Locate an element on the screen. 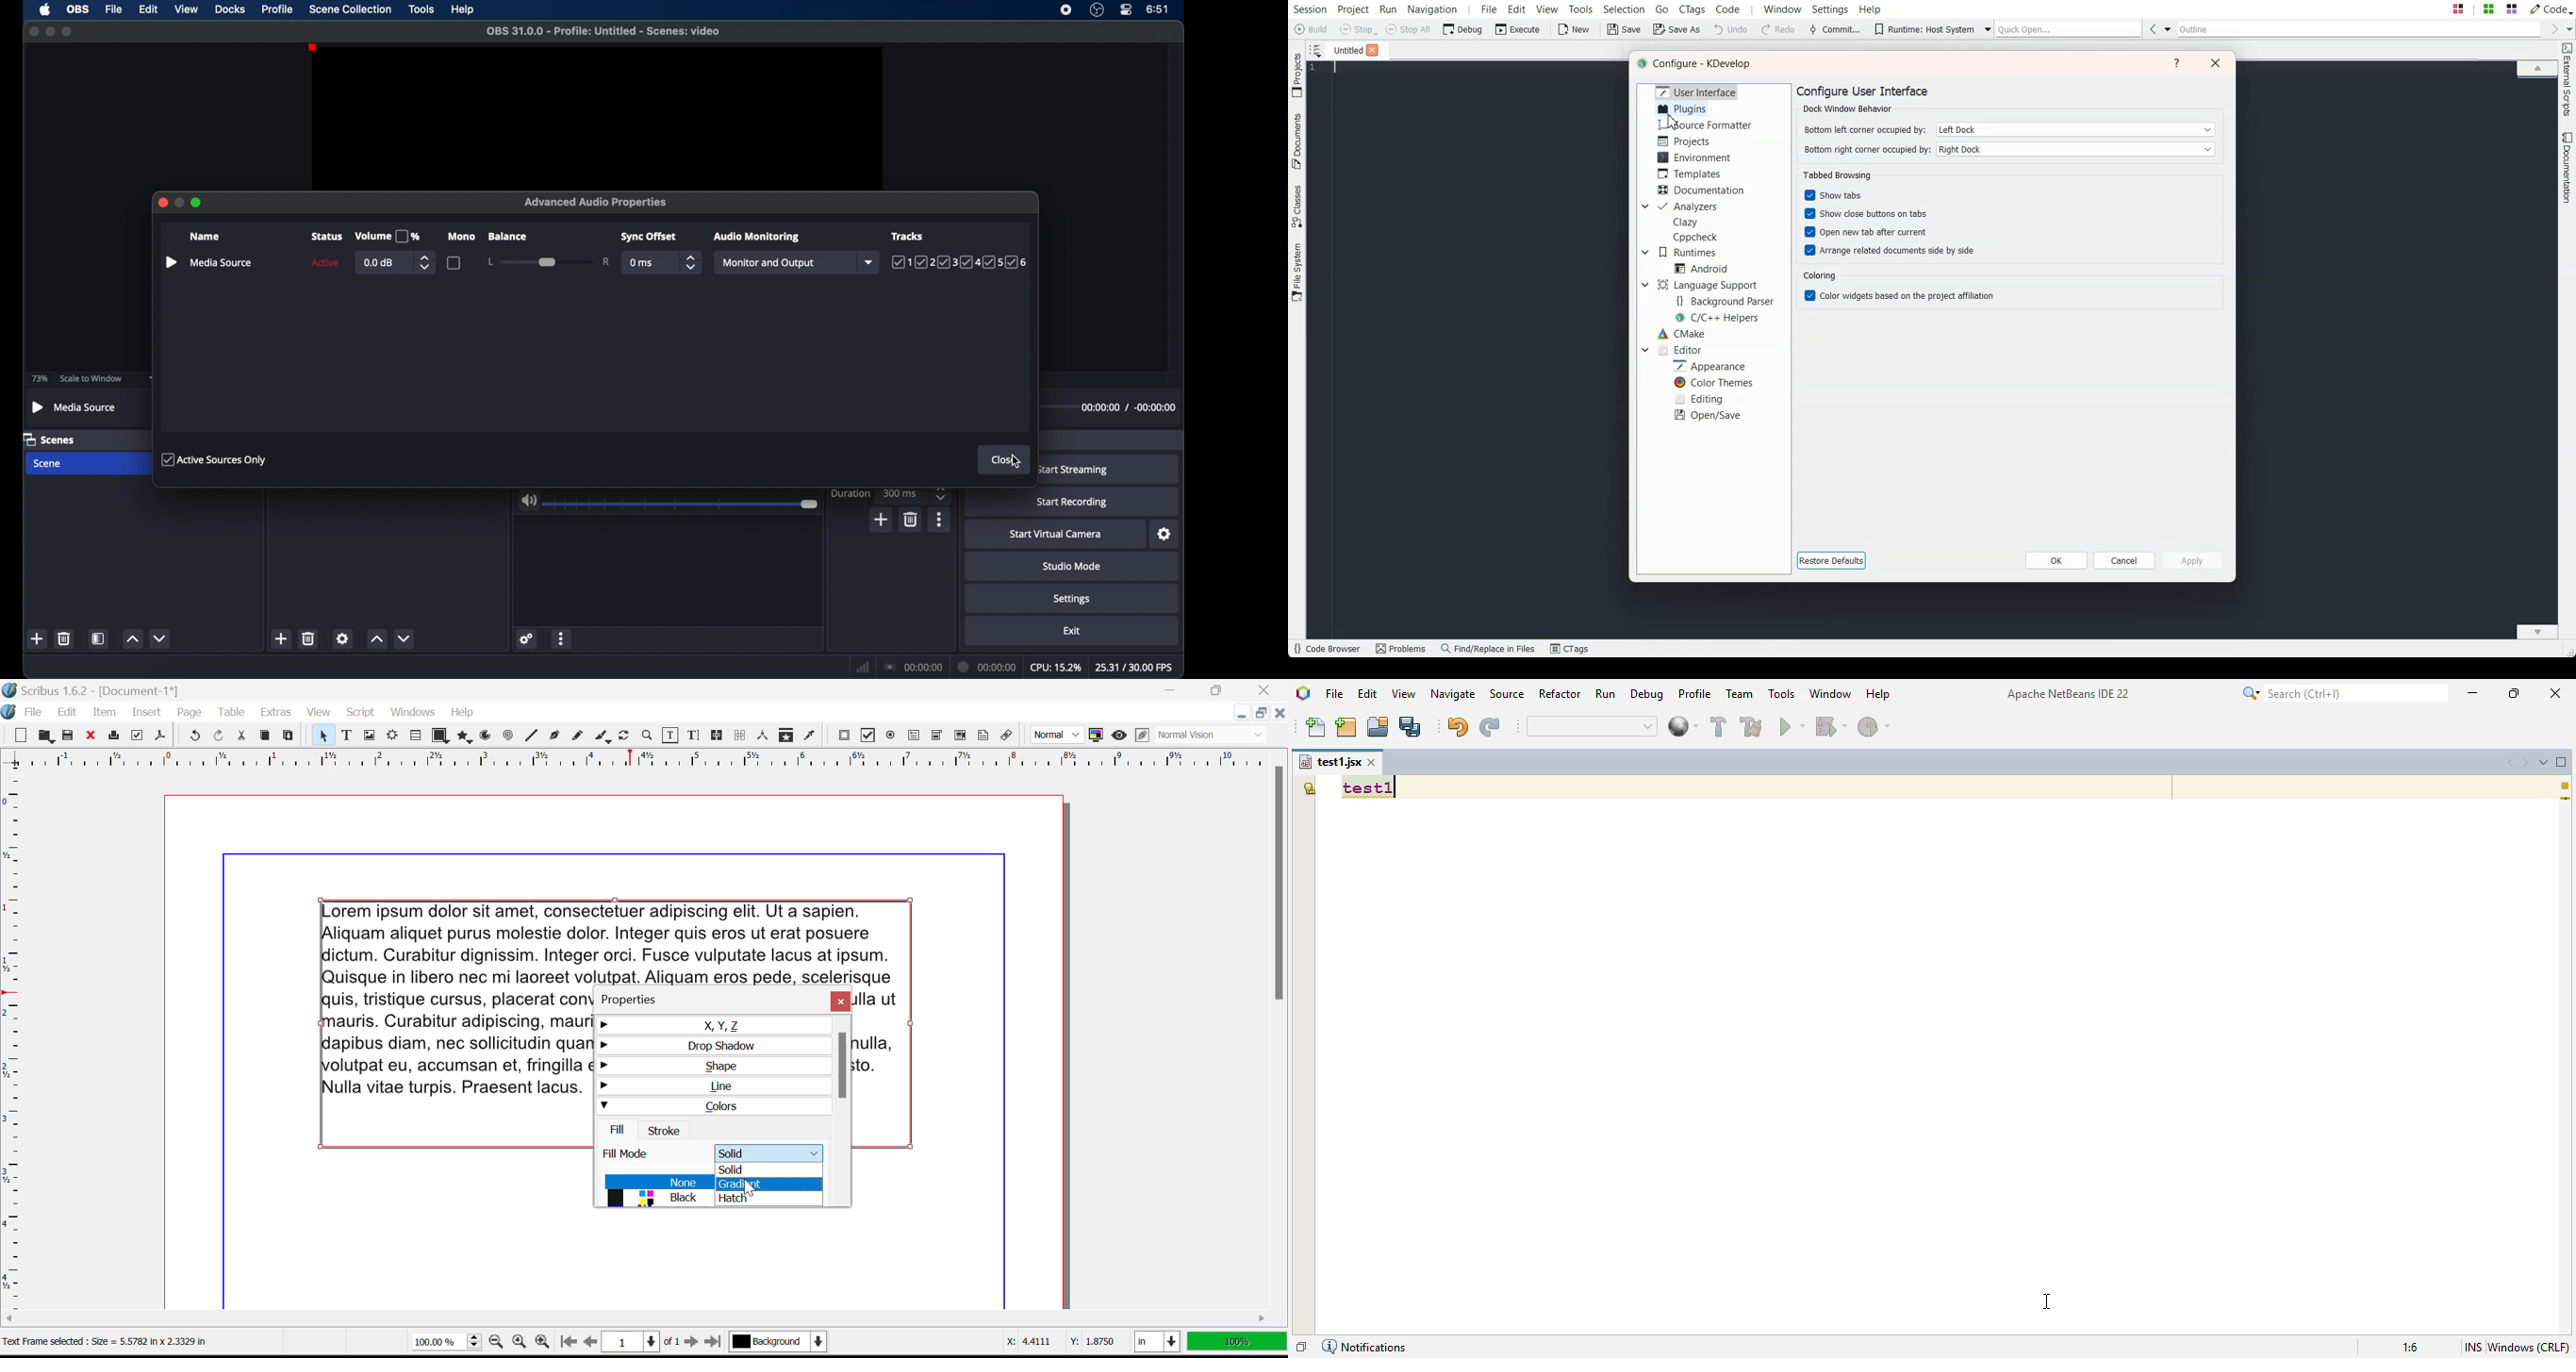 Image resolution: width=2576 pixels, height=1372 pixels. Properties is located at coordinates (636, 1000).